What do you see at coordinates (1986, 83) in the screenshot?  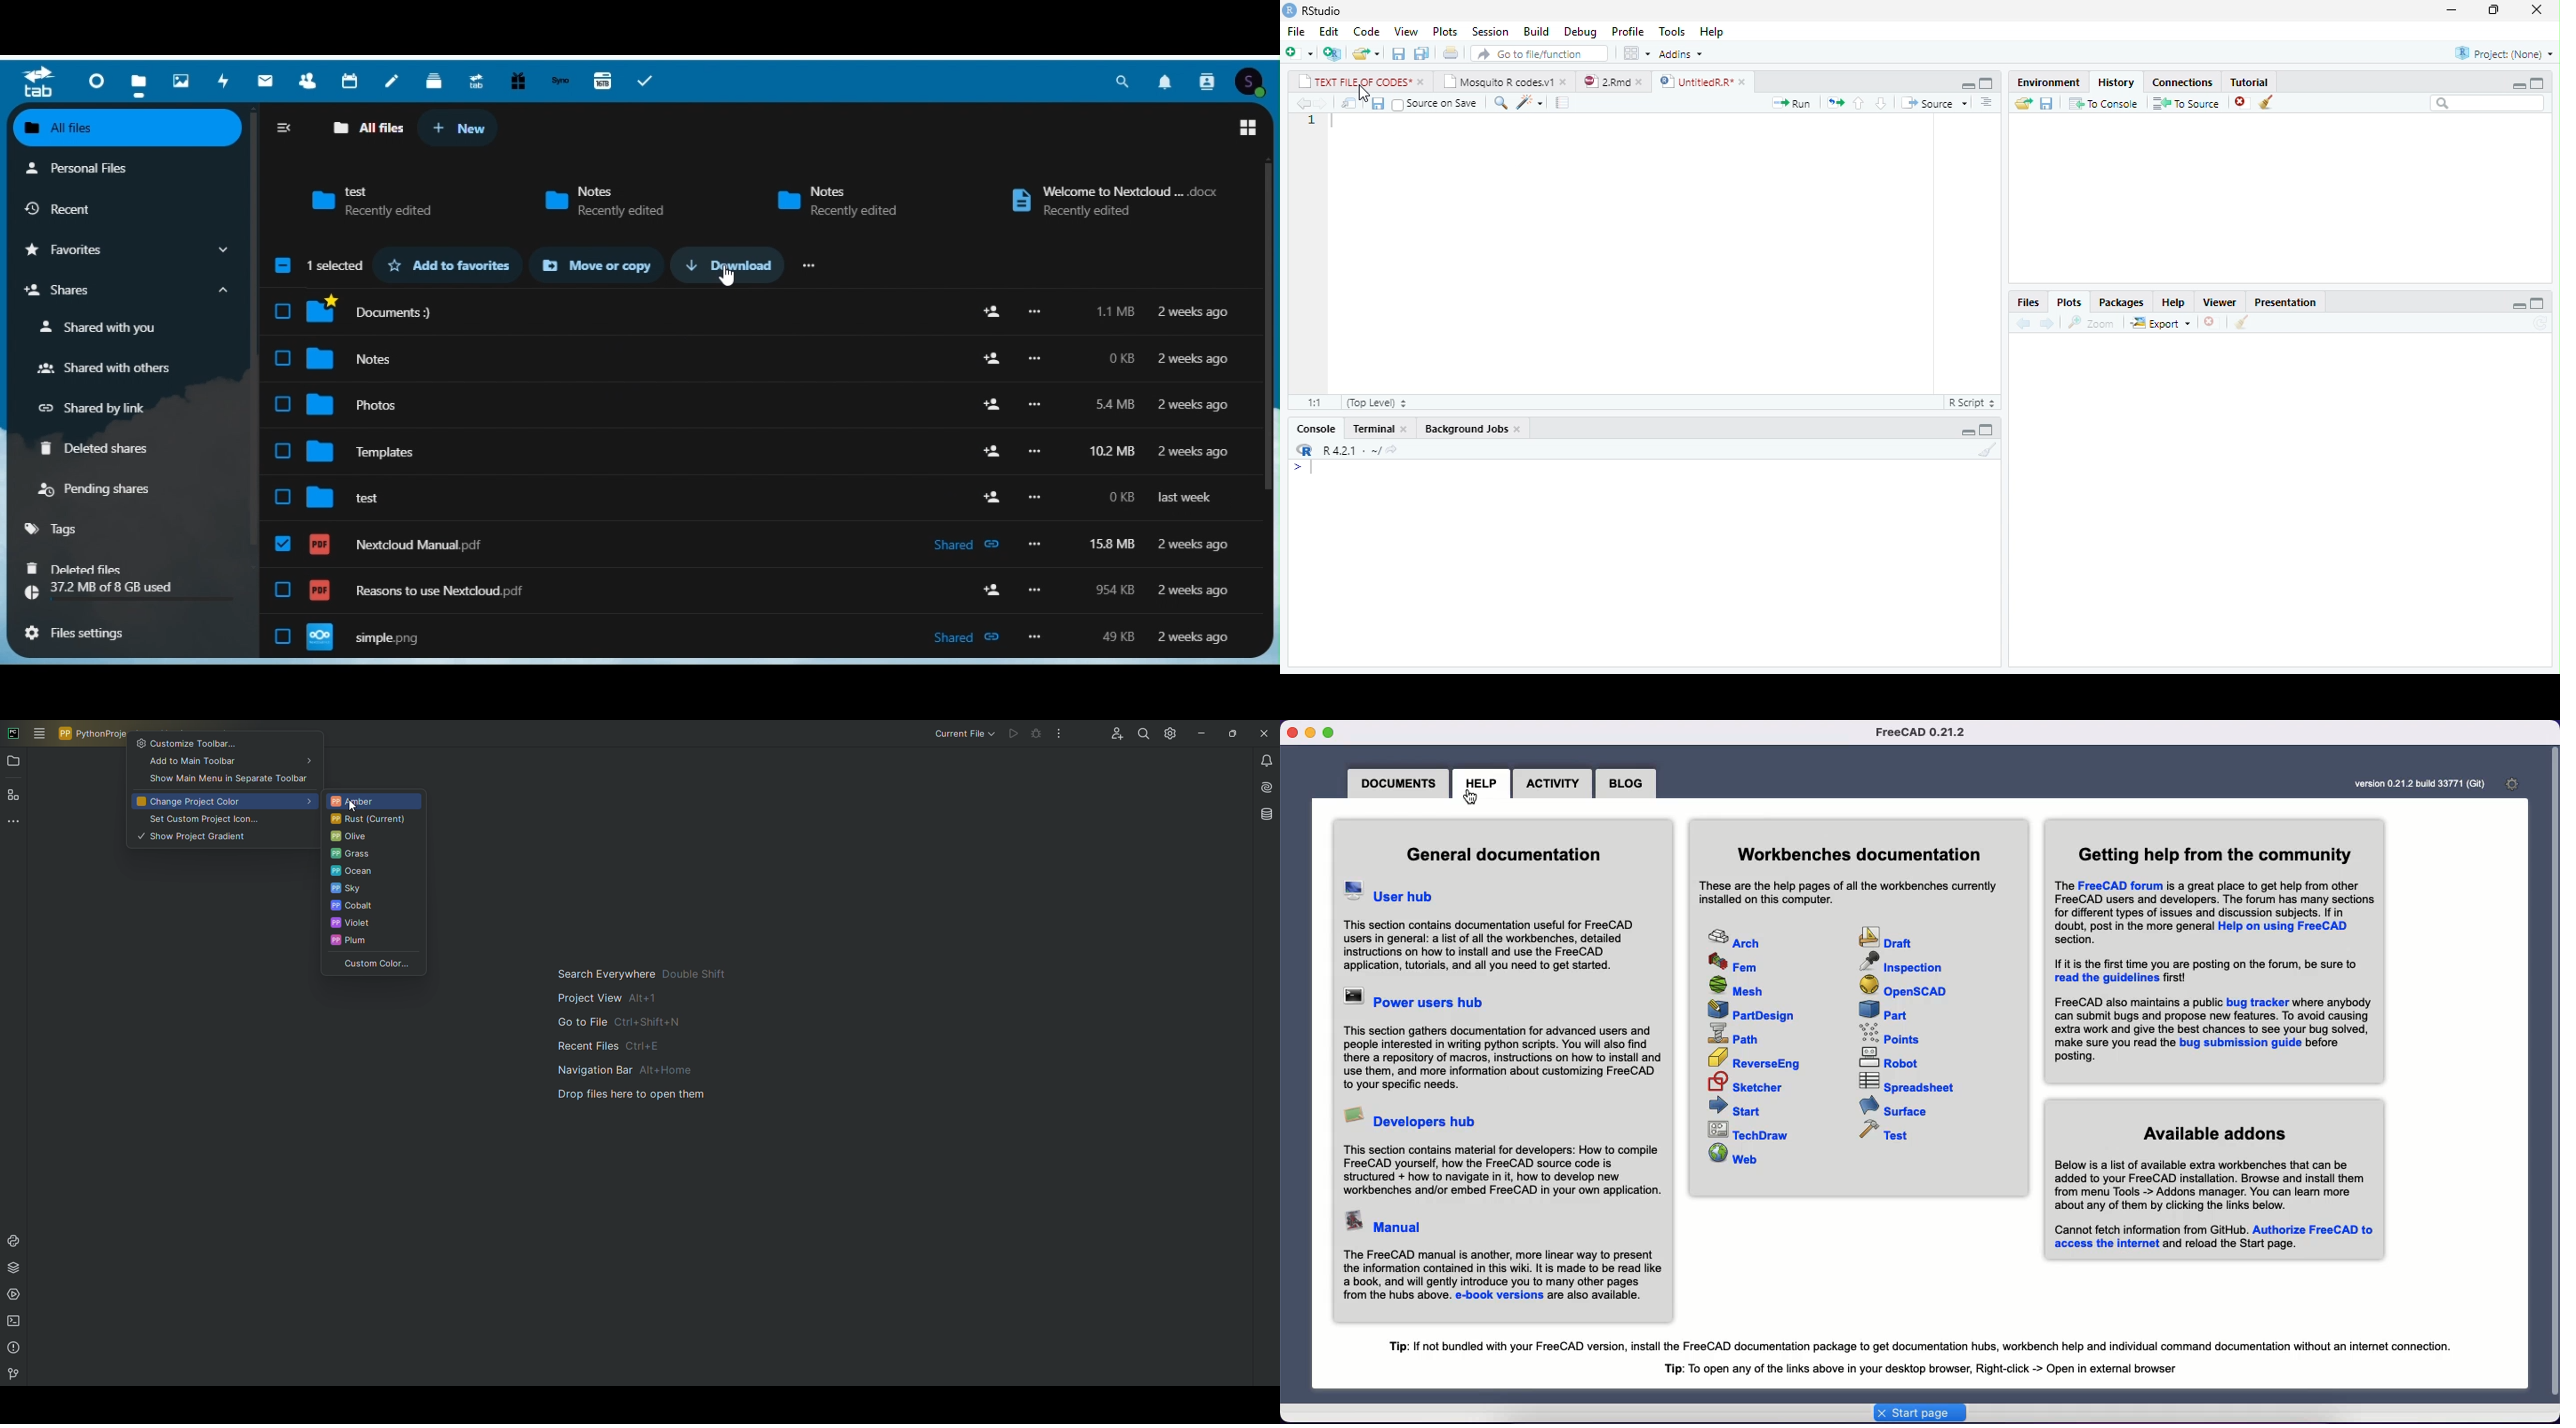 I see `maximize` at bounding box center [1986, 83].